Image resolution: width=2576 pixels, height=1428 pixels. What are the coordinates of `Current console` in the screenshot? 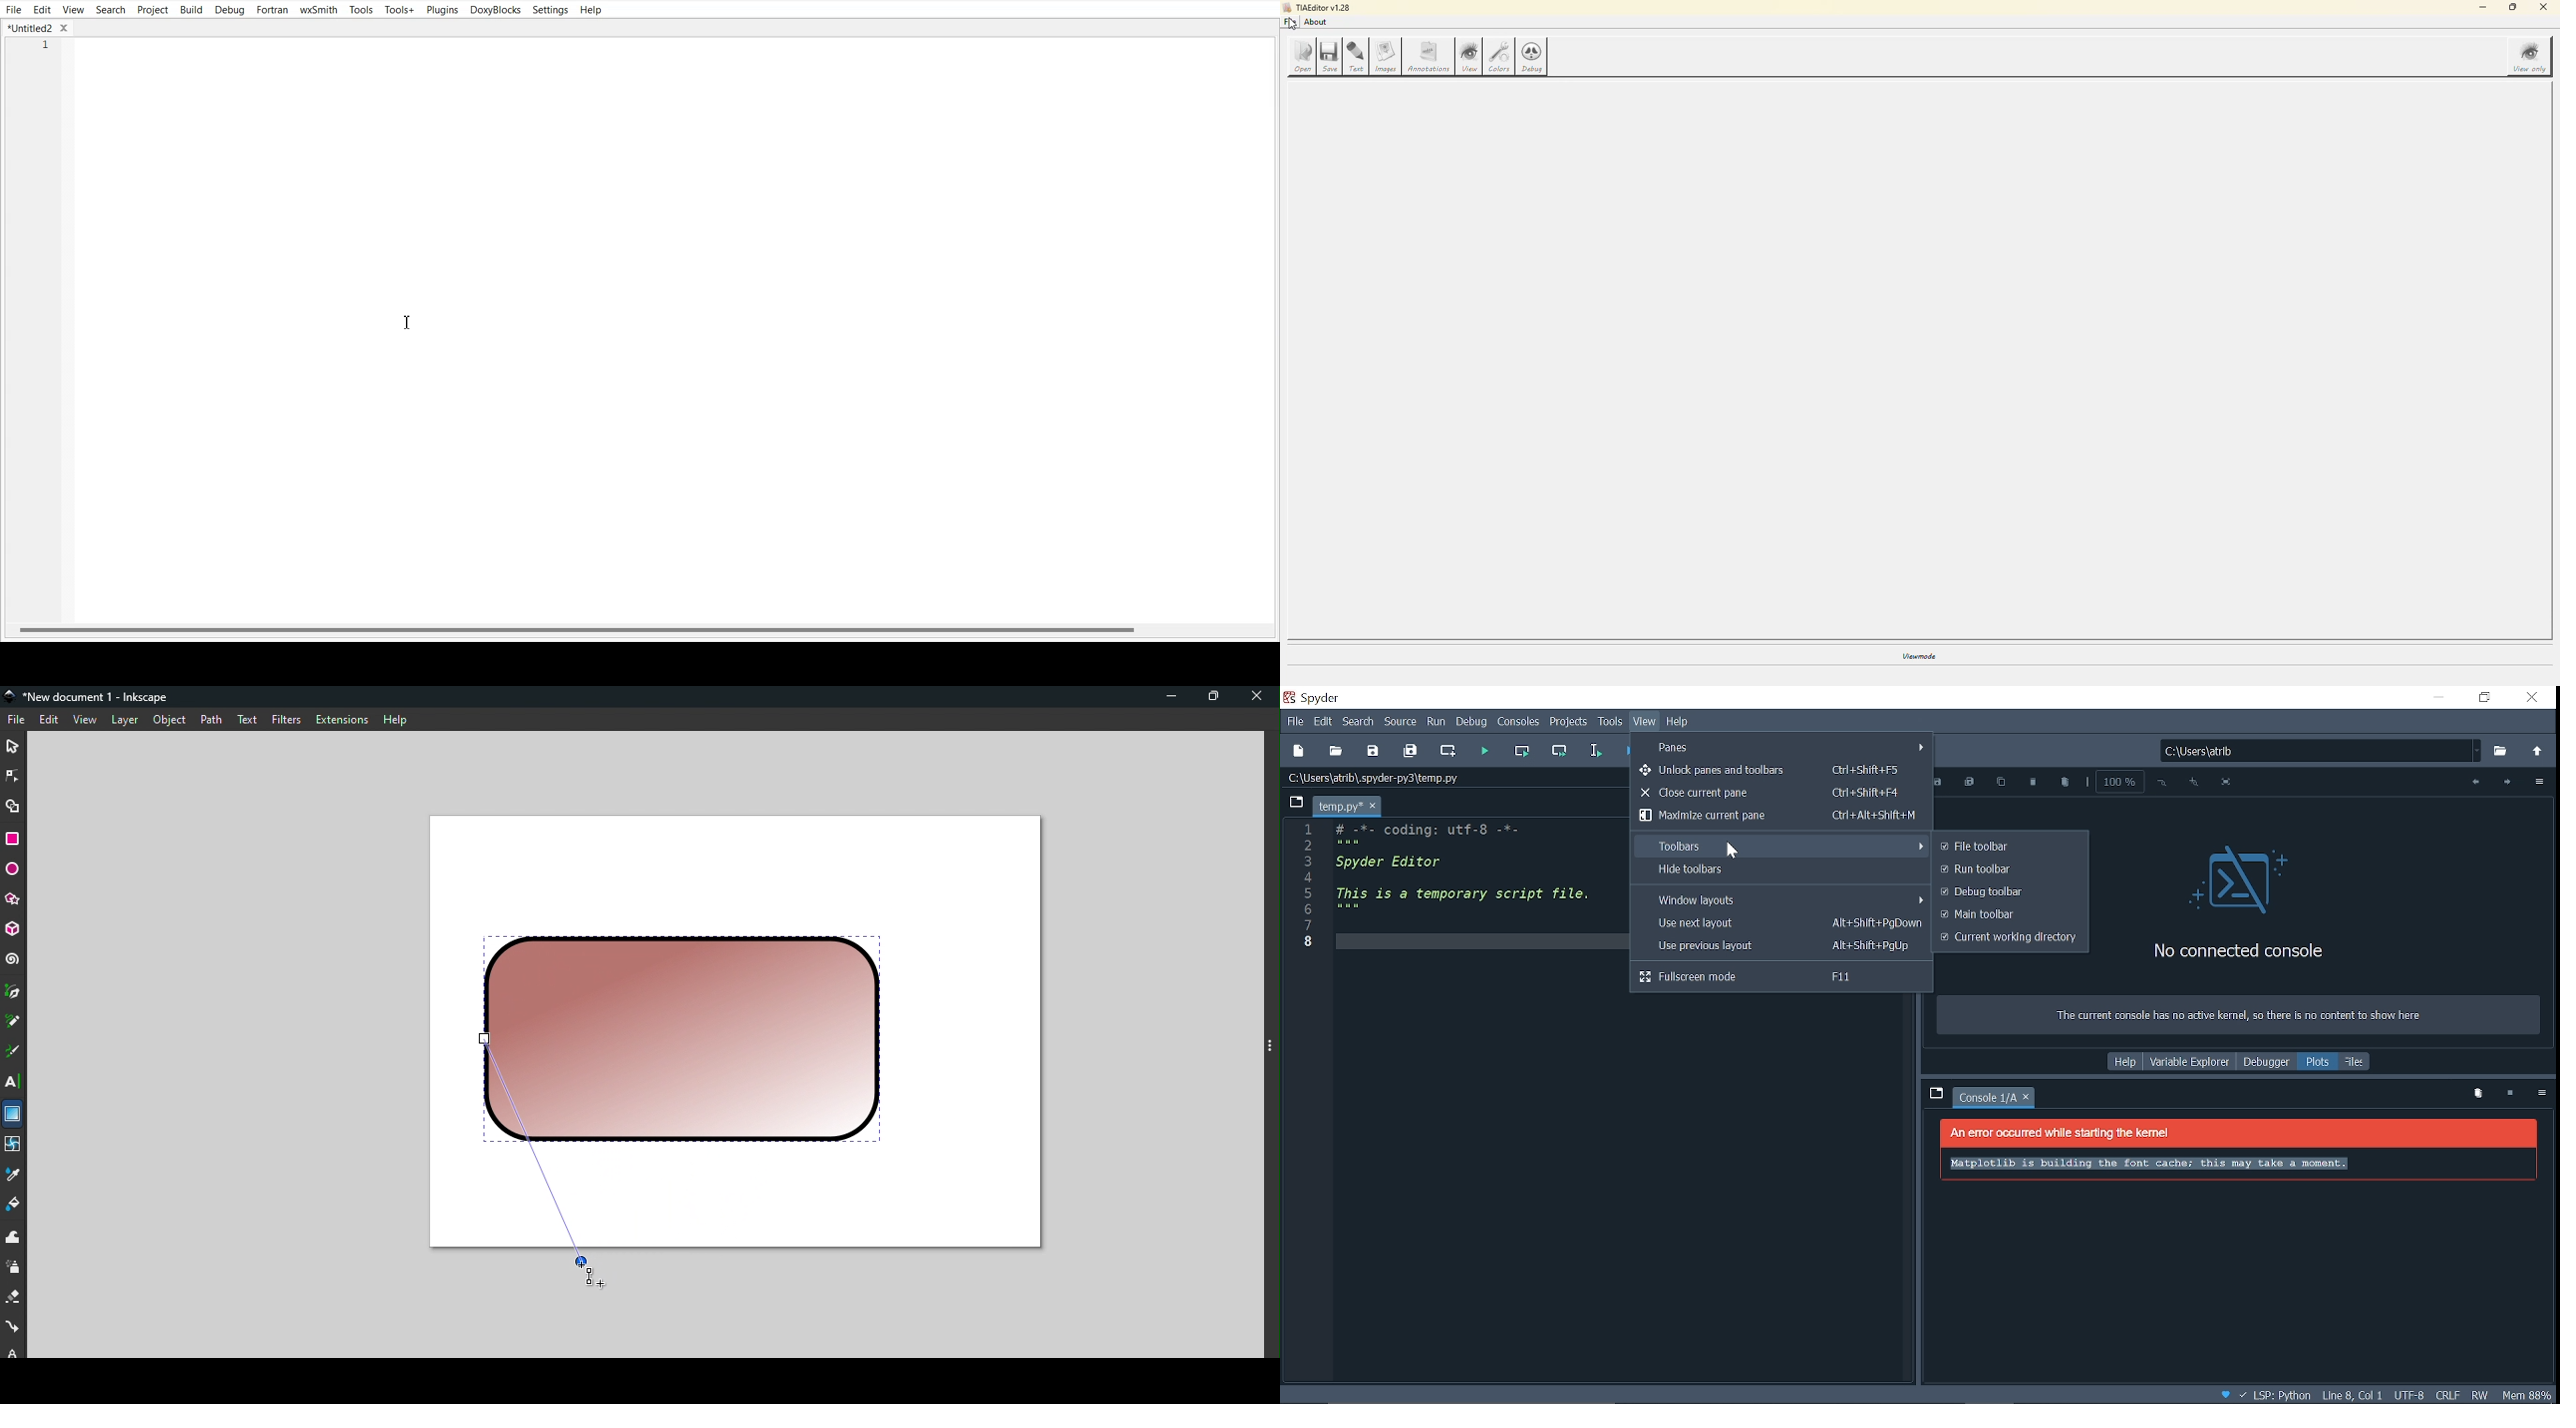 It's located at (1988, 1099).